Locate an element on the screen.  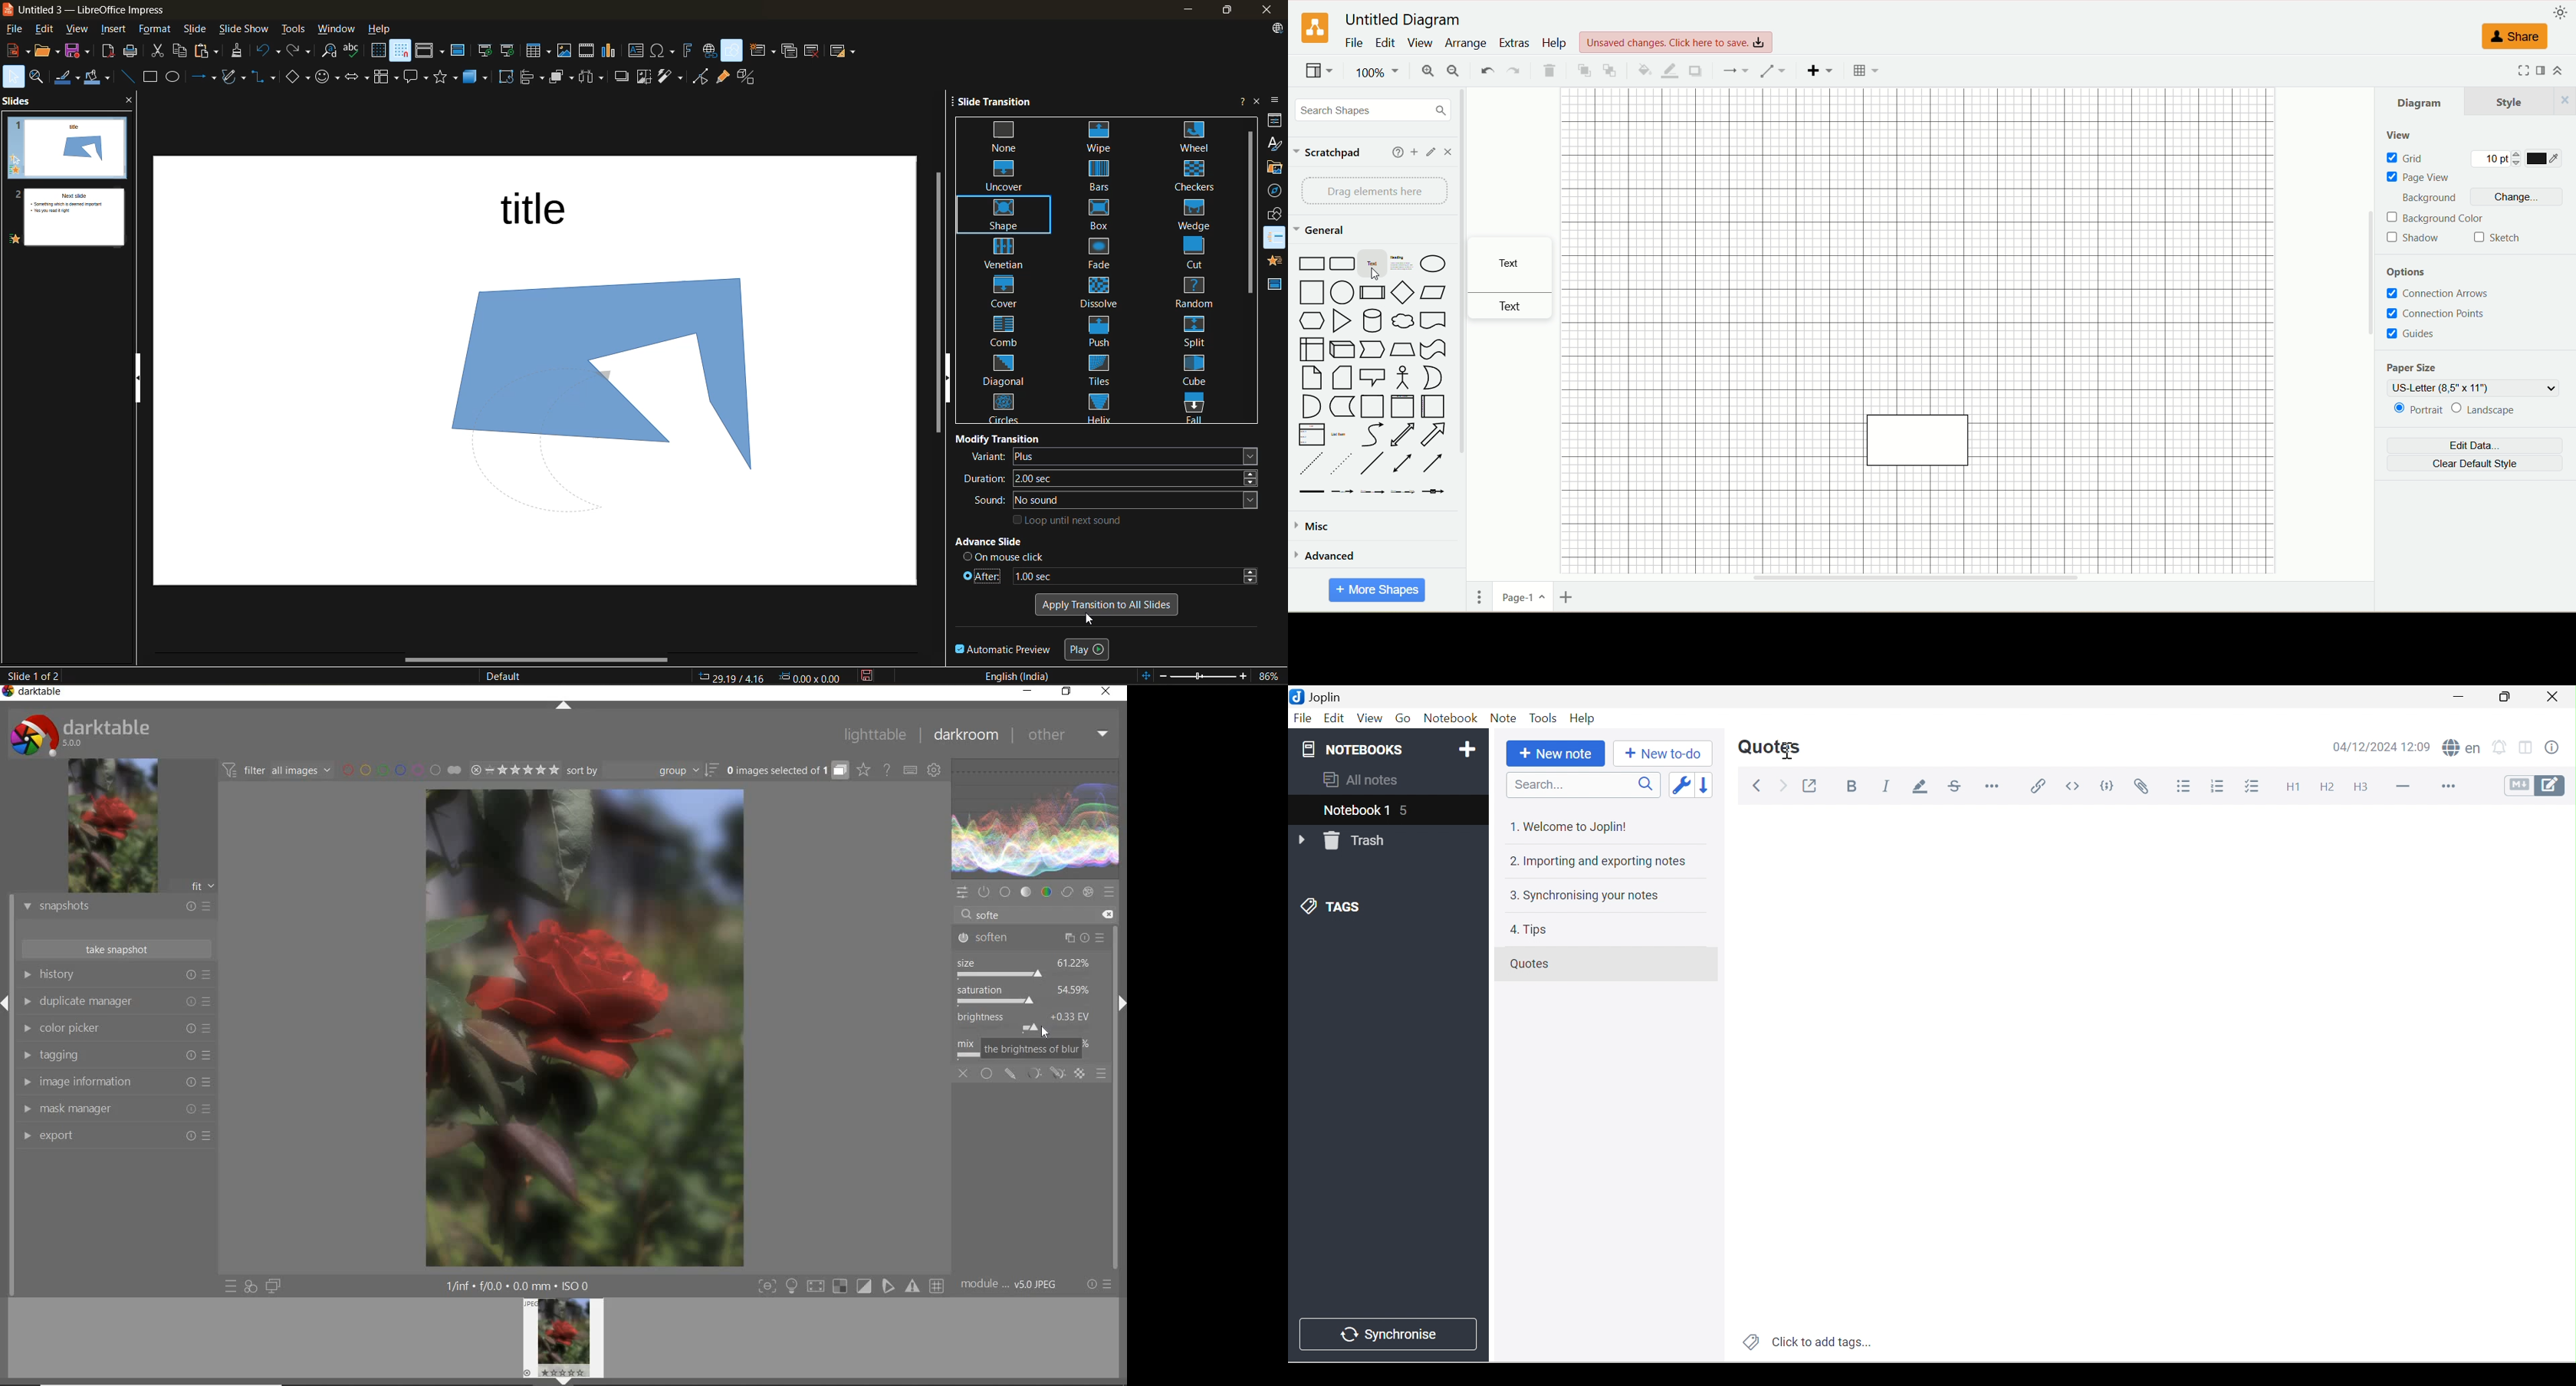
Quotes is located at coordinates (1529, 963).